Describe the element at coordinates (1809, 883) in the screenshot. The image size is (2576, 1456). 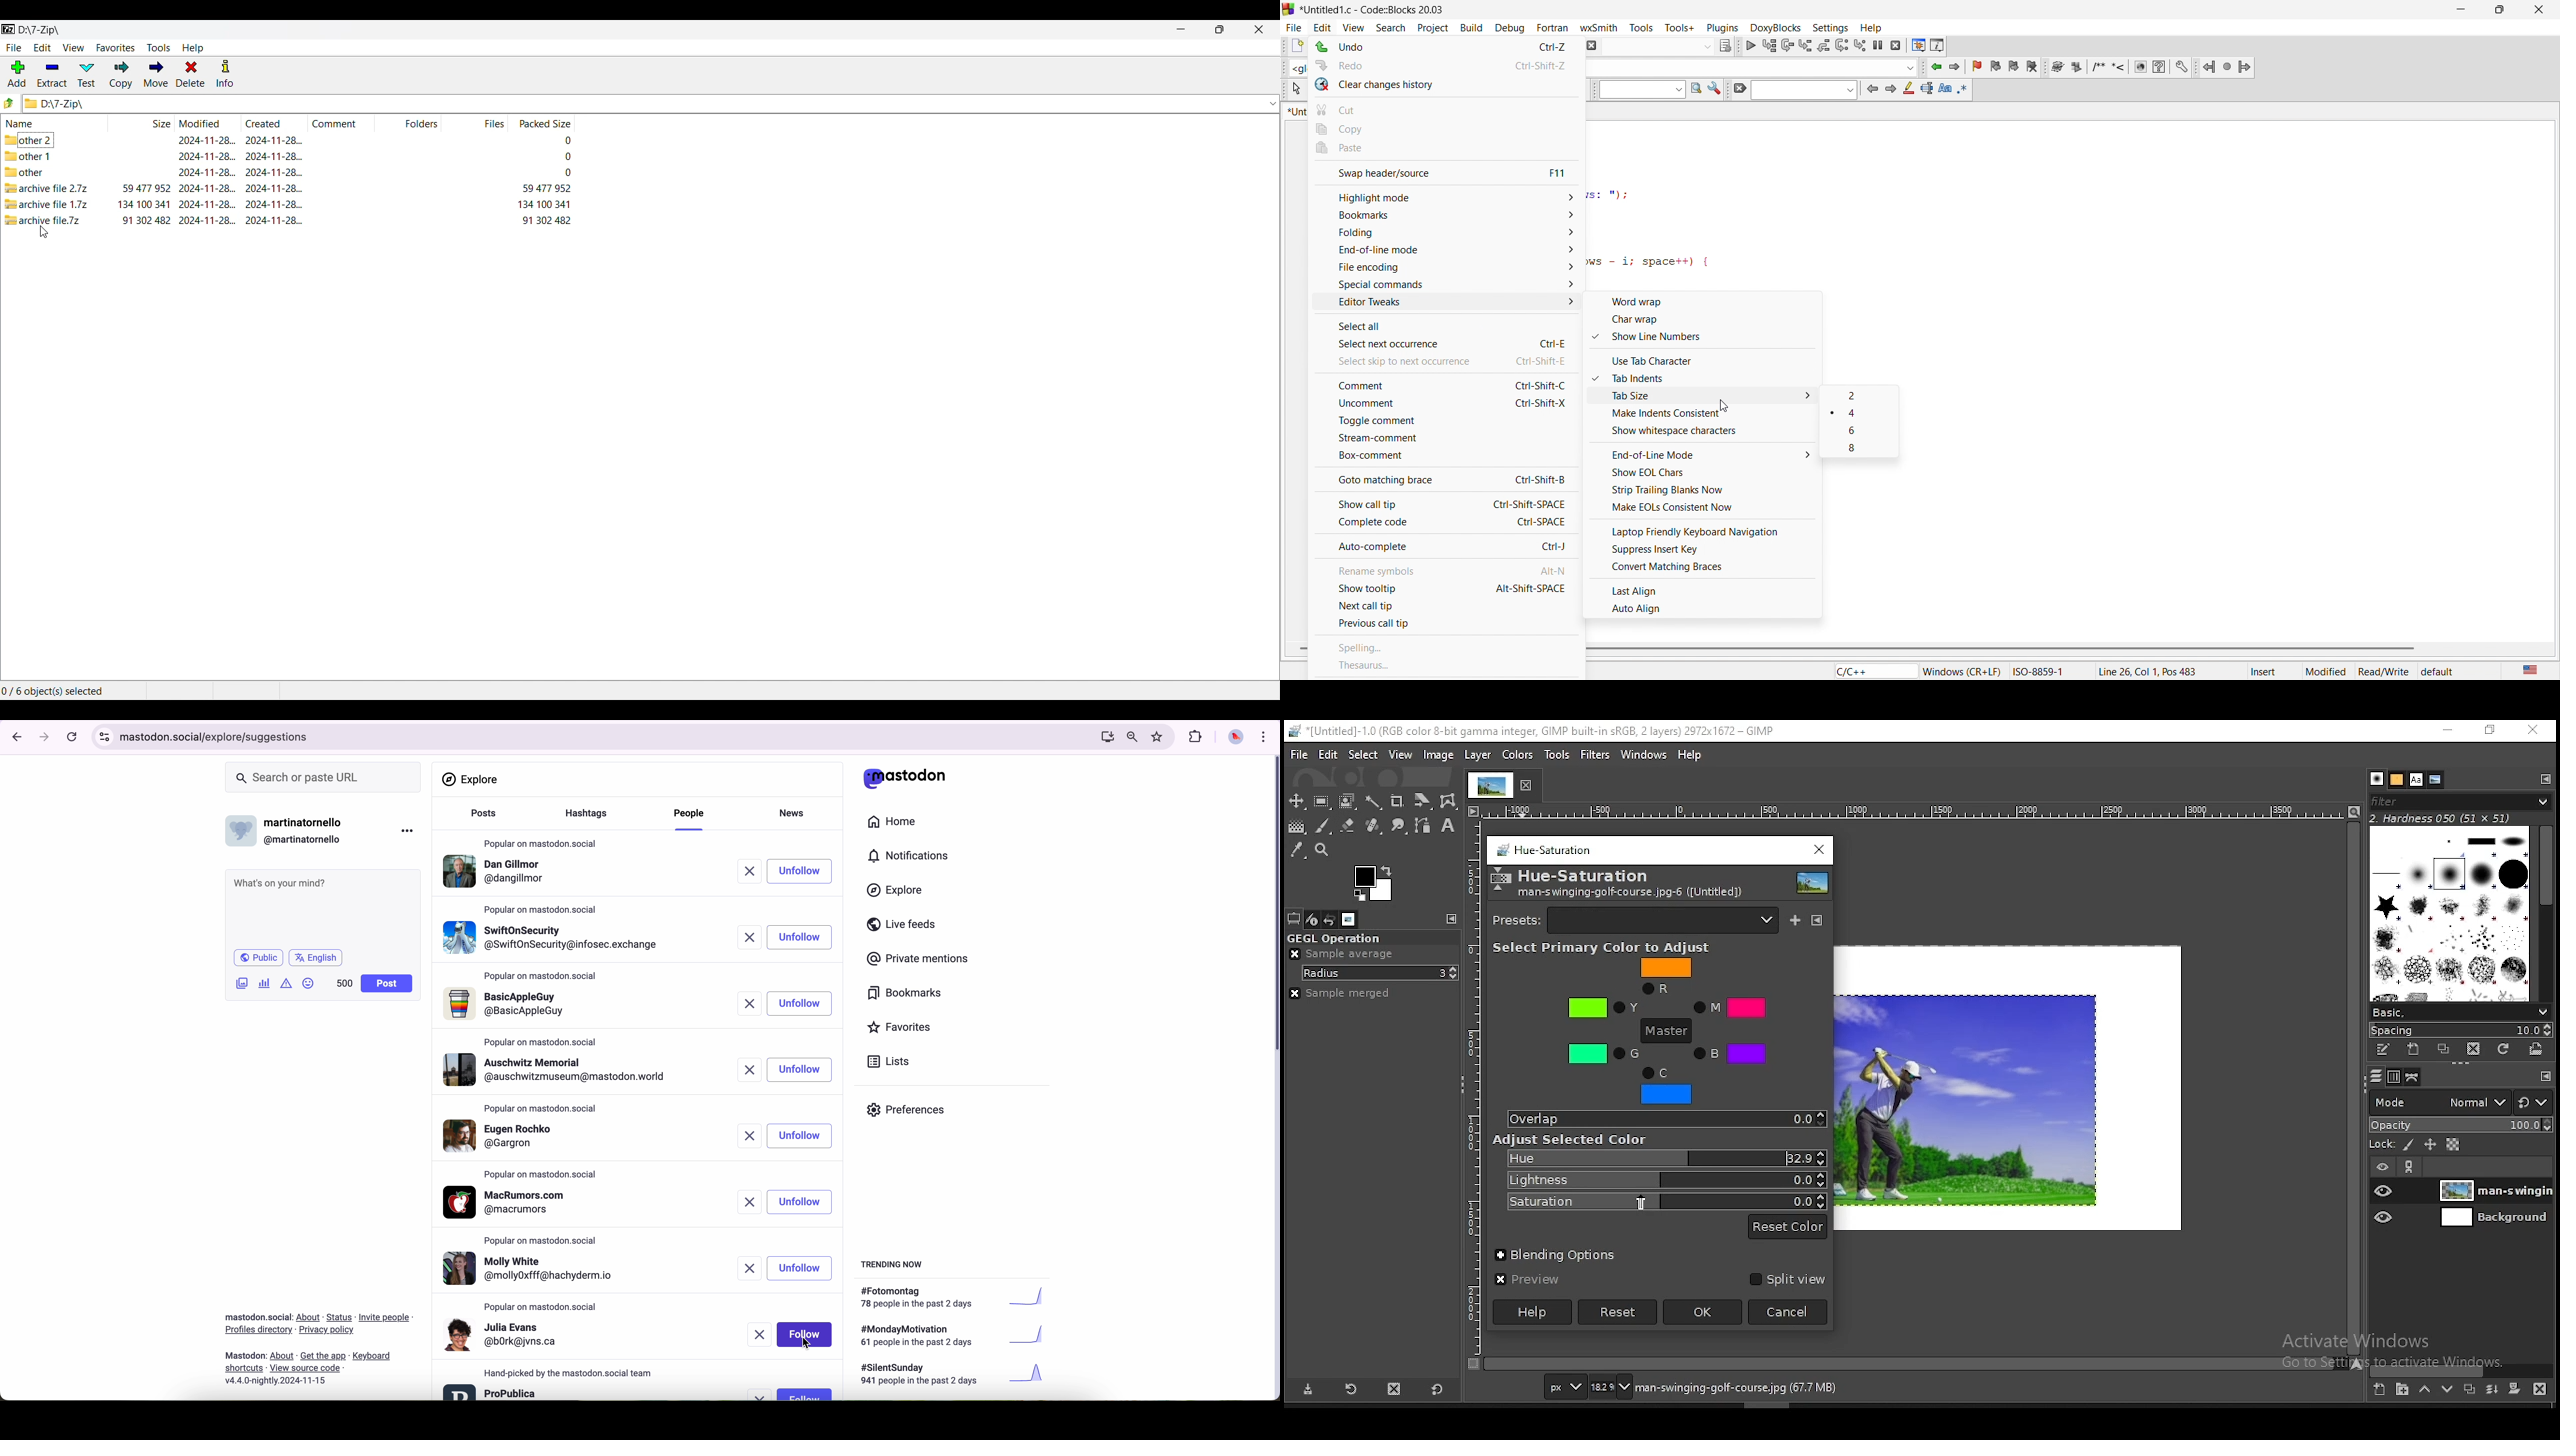
I see `preview thumbnail` at that location.